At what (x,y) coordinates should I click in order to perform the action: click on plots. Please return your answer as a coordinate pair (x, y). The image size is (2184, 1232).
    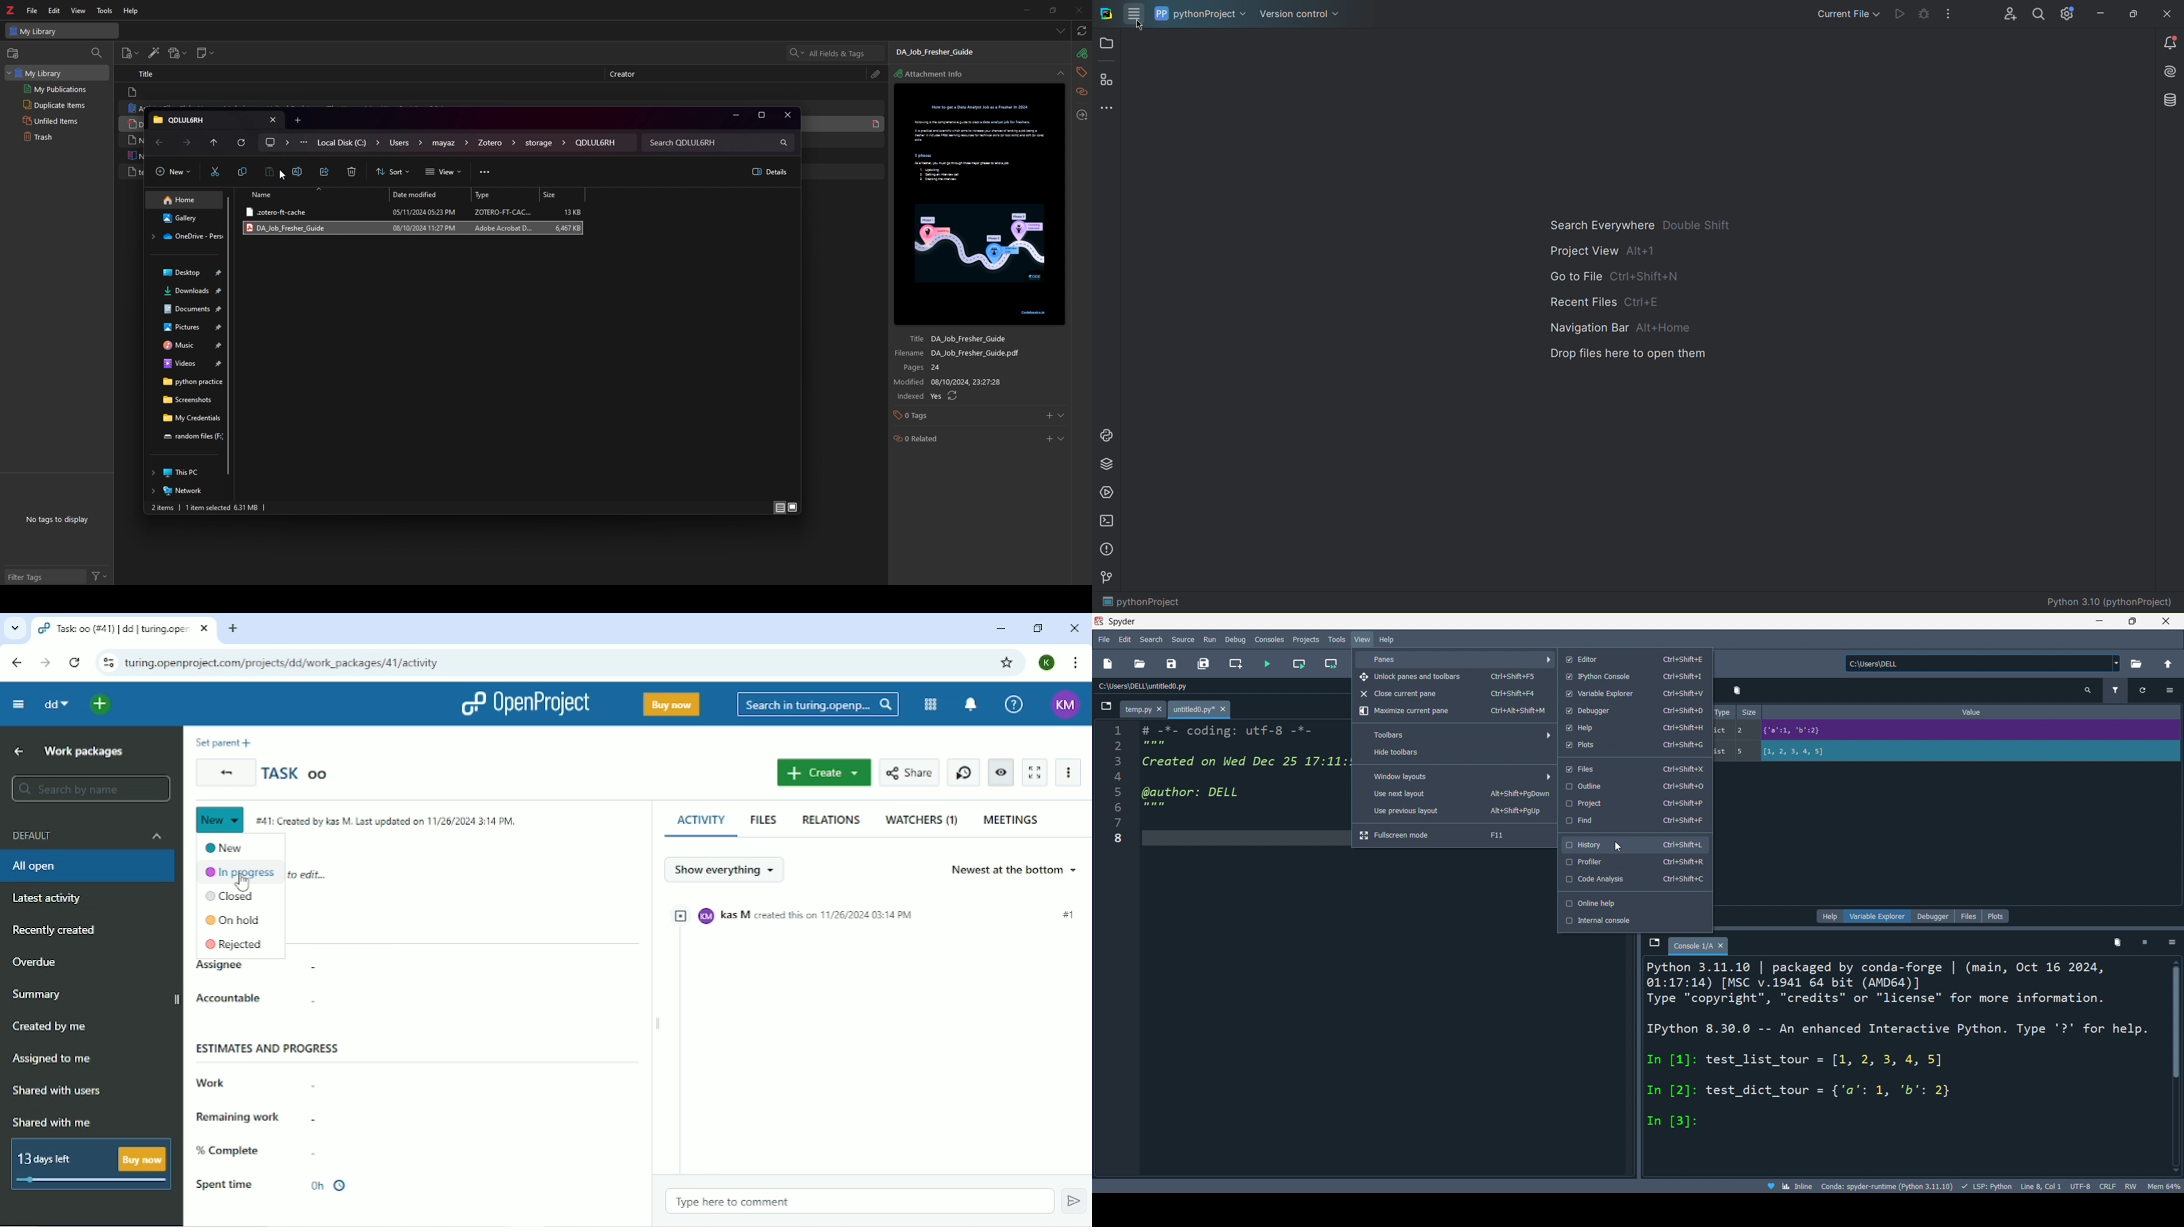
    Looking at the image, I should click on (1996, 916).